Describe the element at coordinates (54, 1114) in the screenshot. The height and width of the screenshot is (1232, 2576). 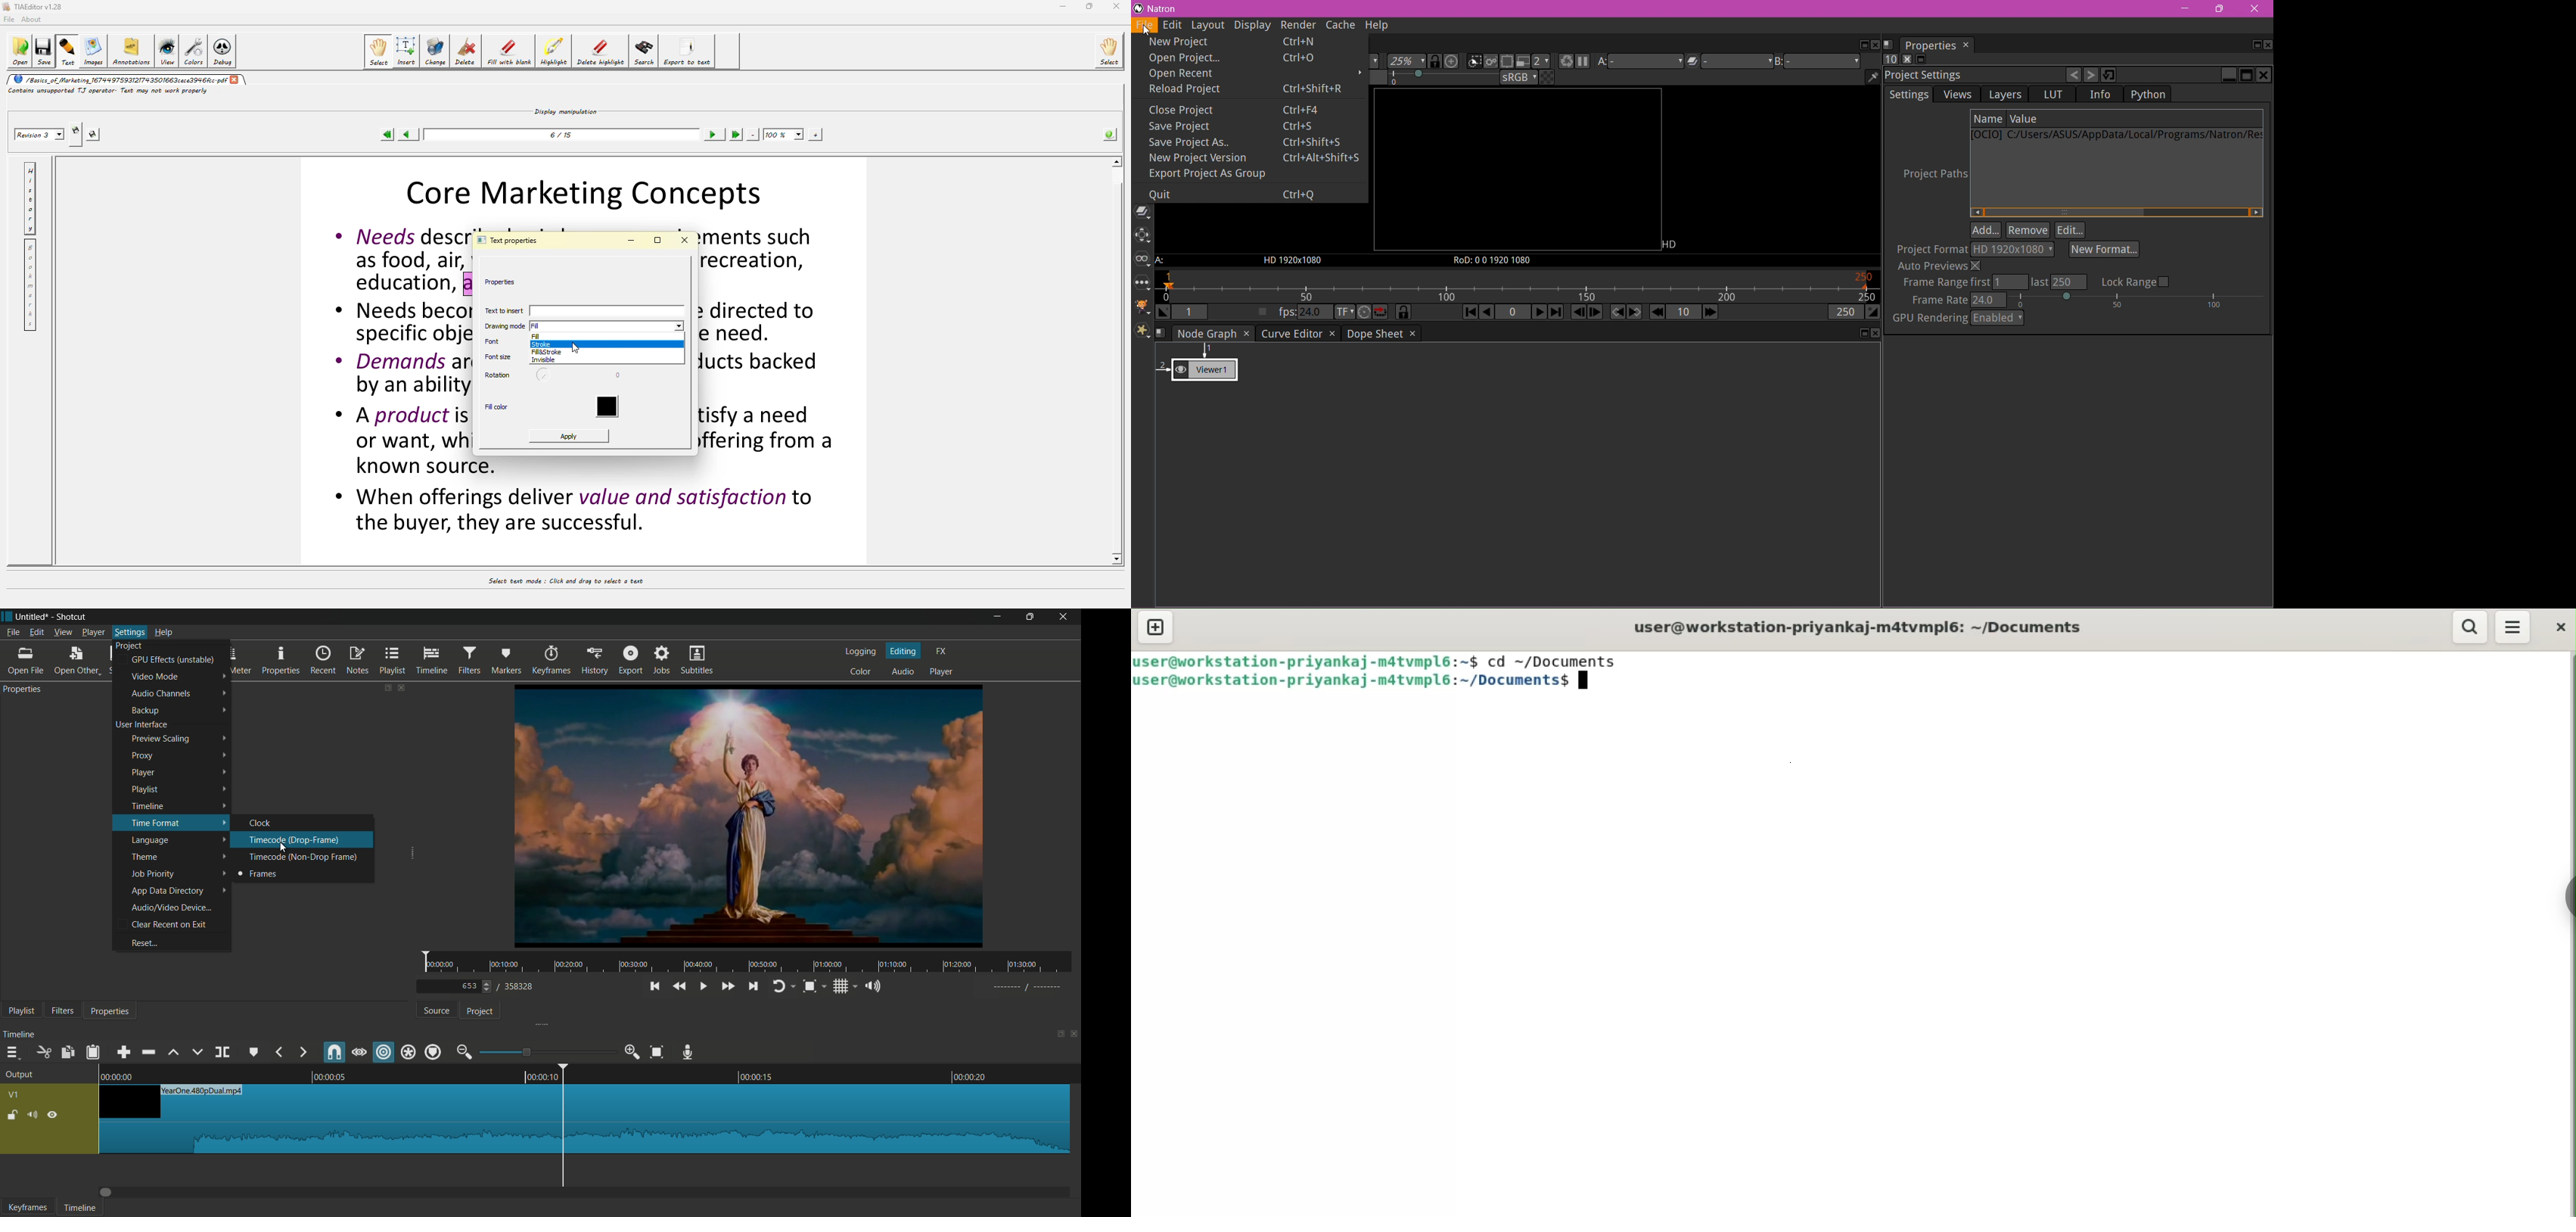
I see `hide` at that location.